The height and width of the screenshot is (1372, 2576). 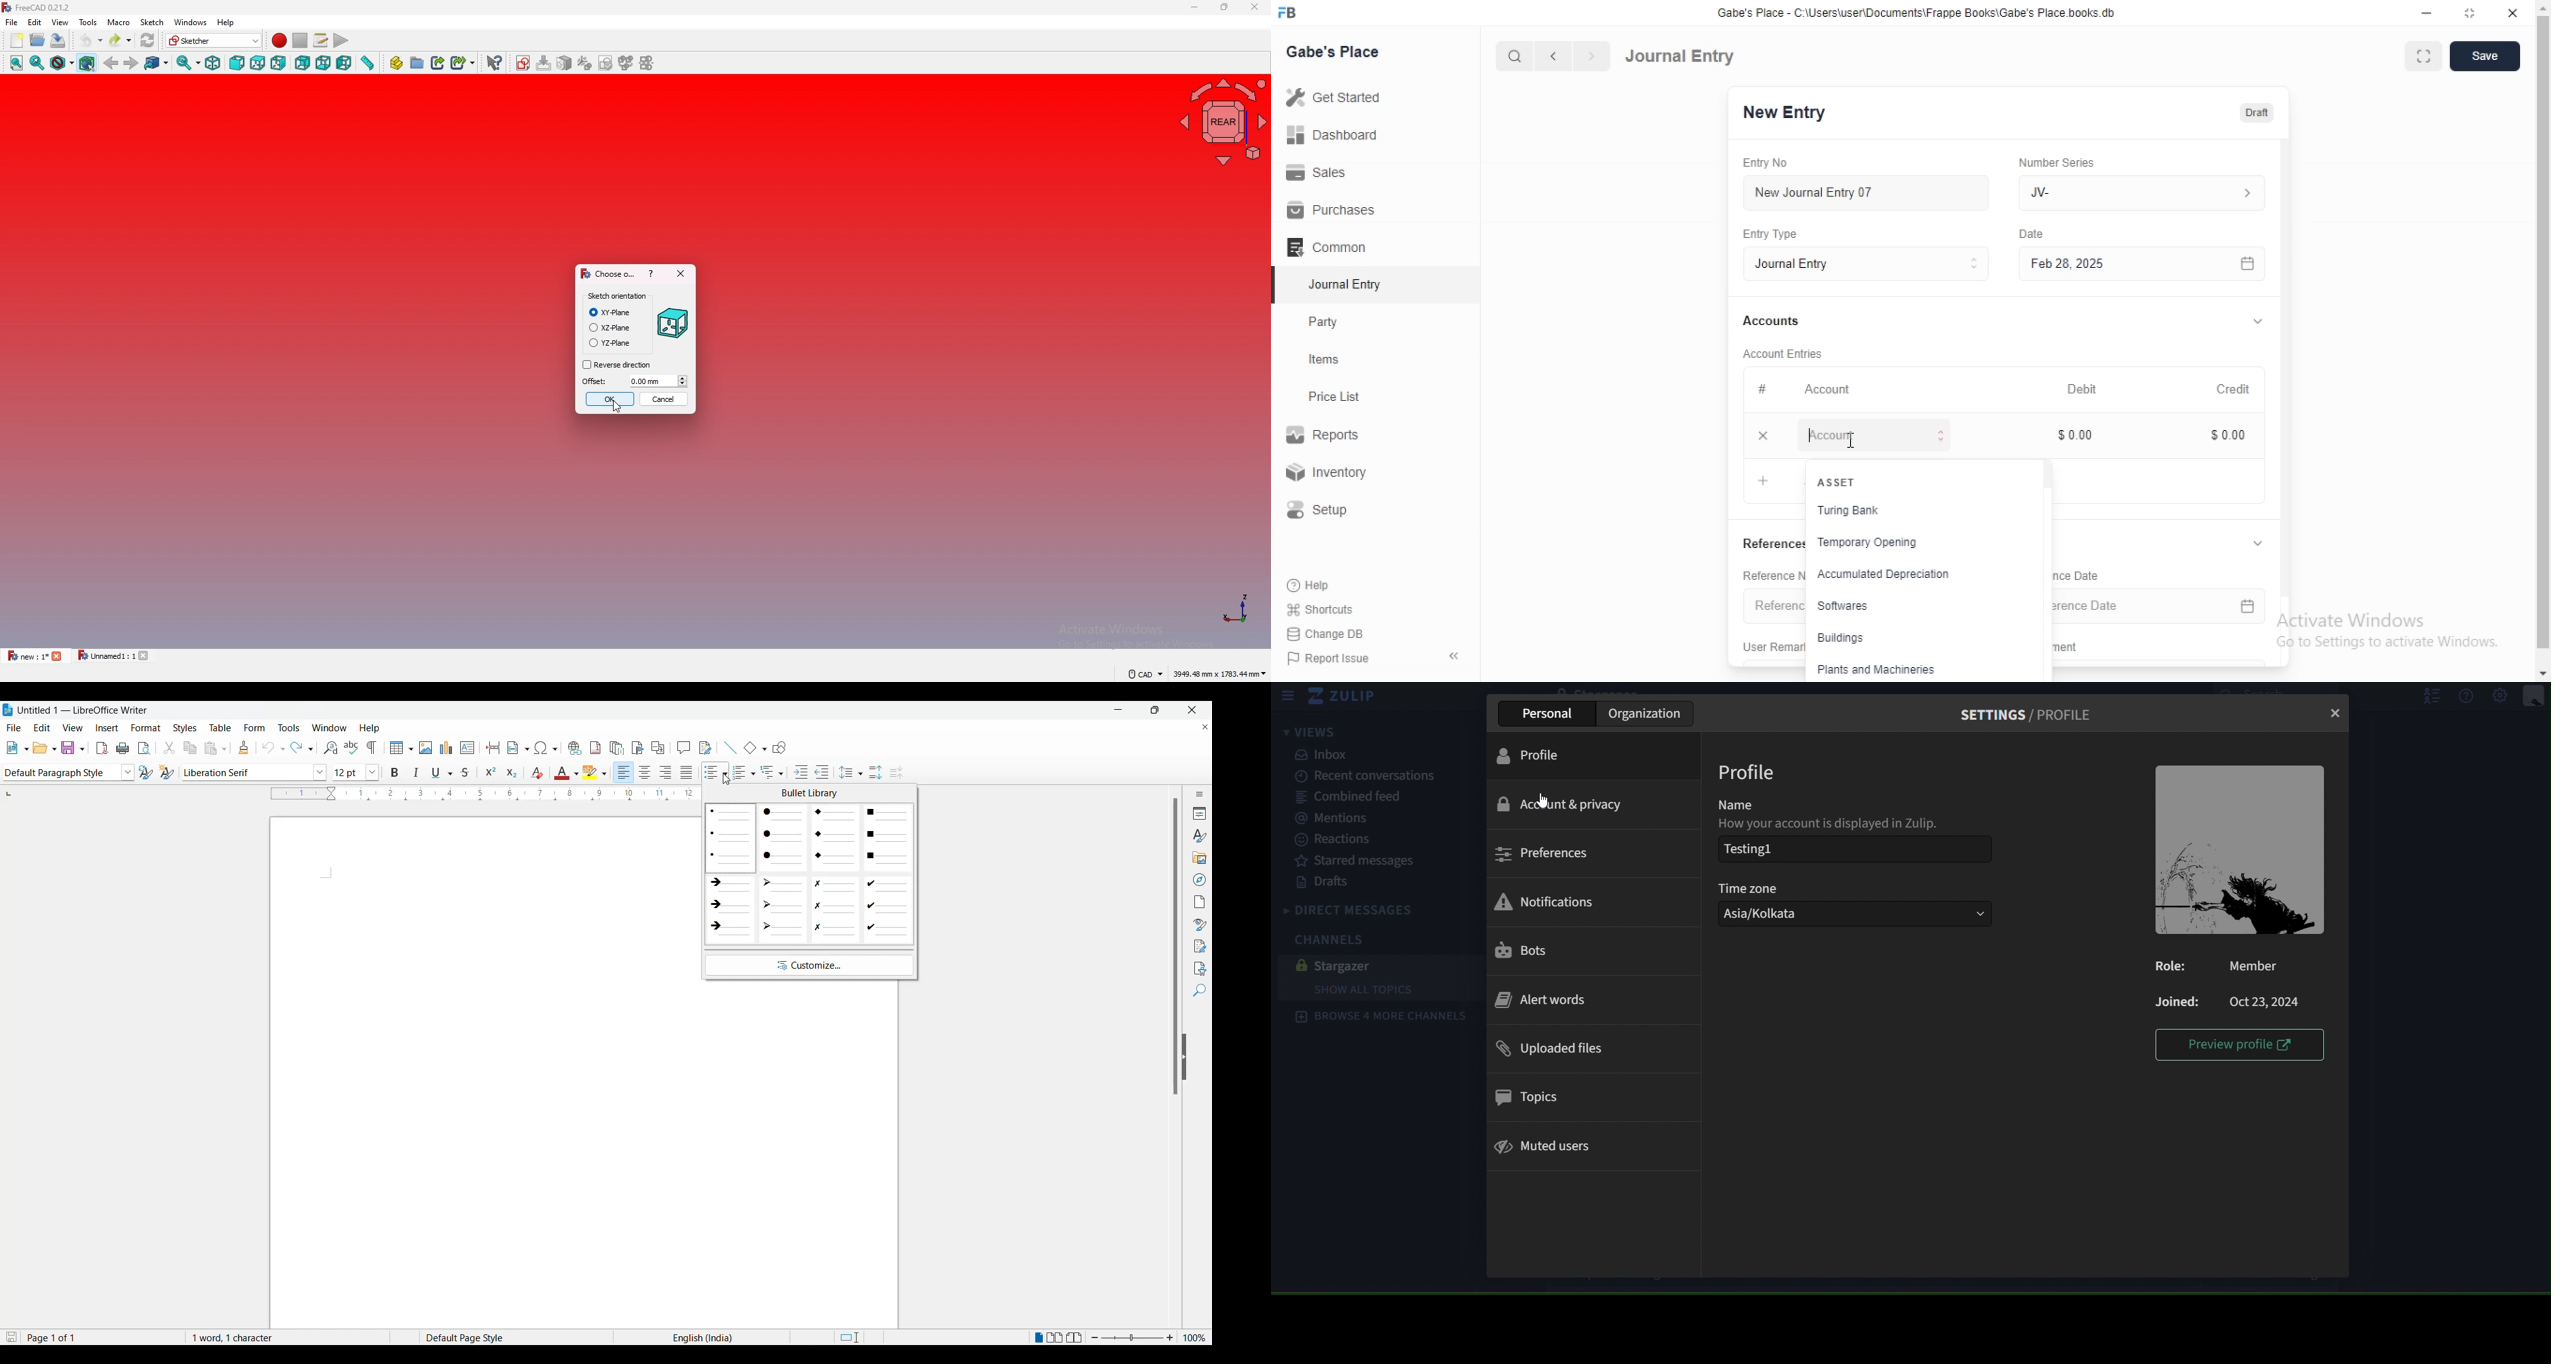 I want to click on Temporary Opening, so click(x=1868, y=543).